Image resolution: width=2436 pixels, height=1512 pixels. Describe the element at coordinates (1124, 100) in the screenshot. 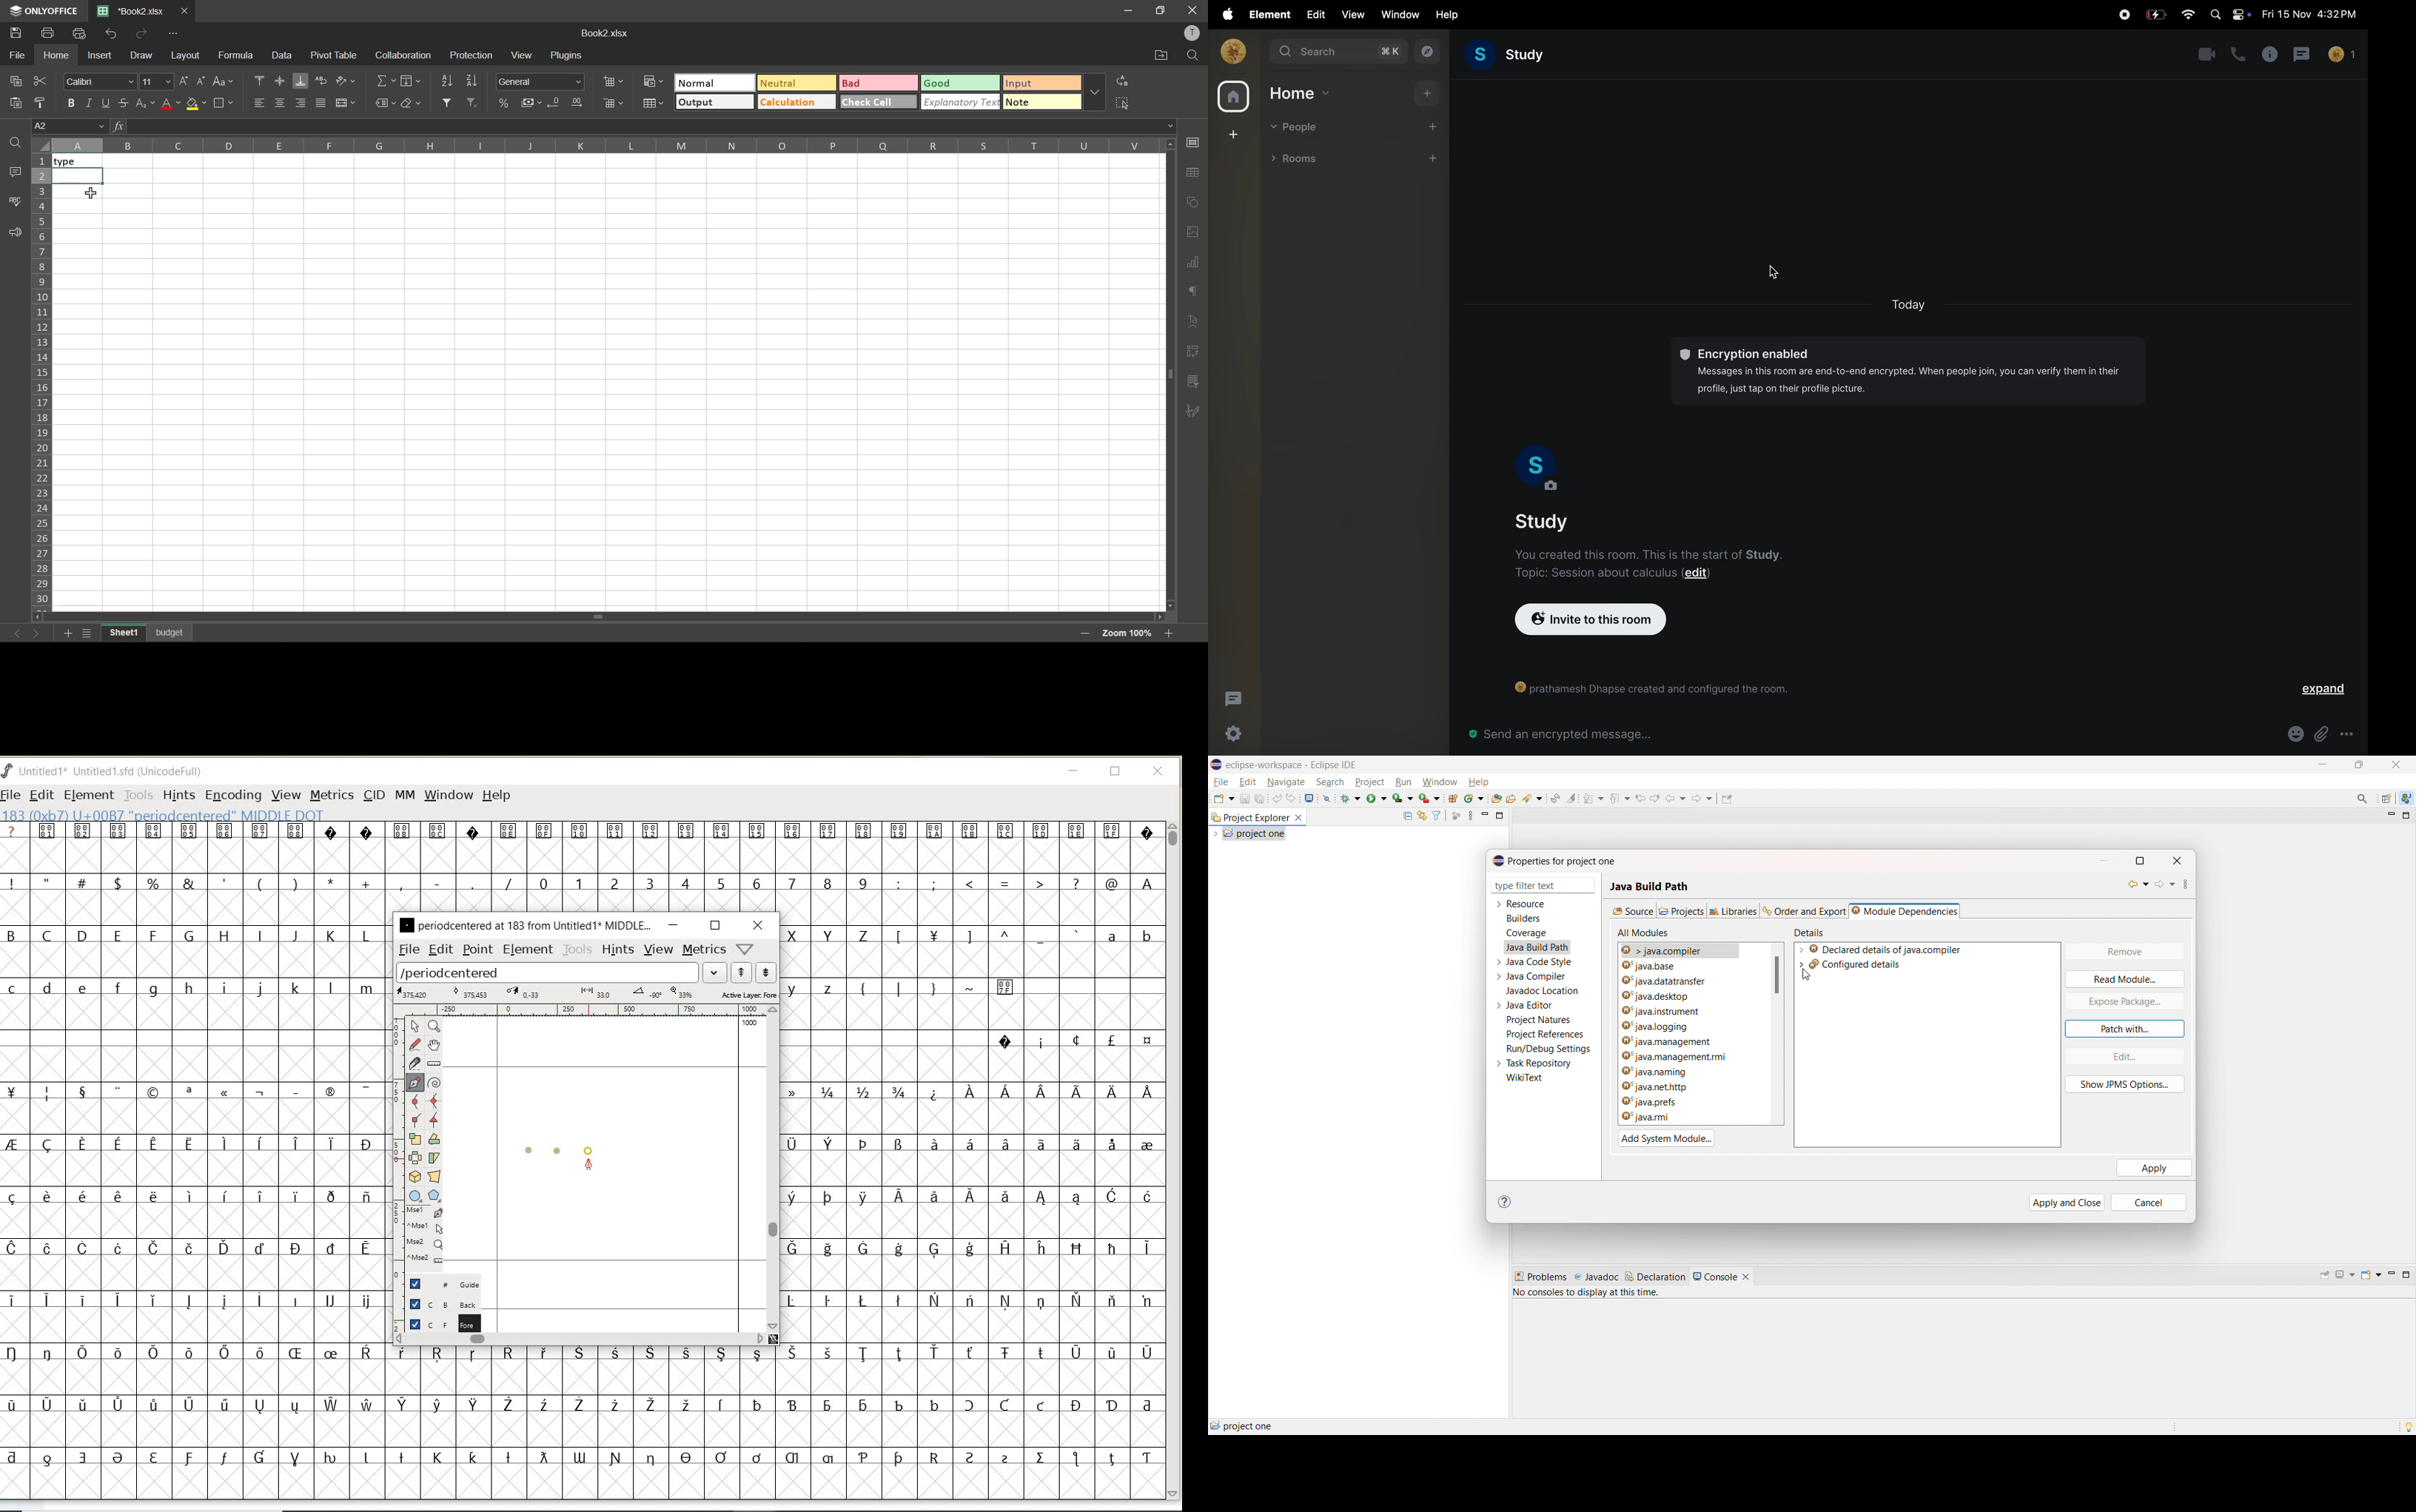

I see `select all` at that location.